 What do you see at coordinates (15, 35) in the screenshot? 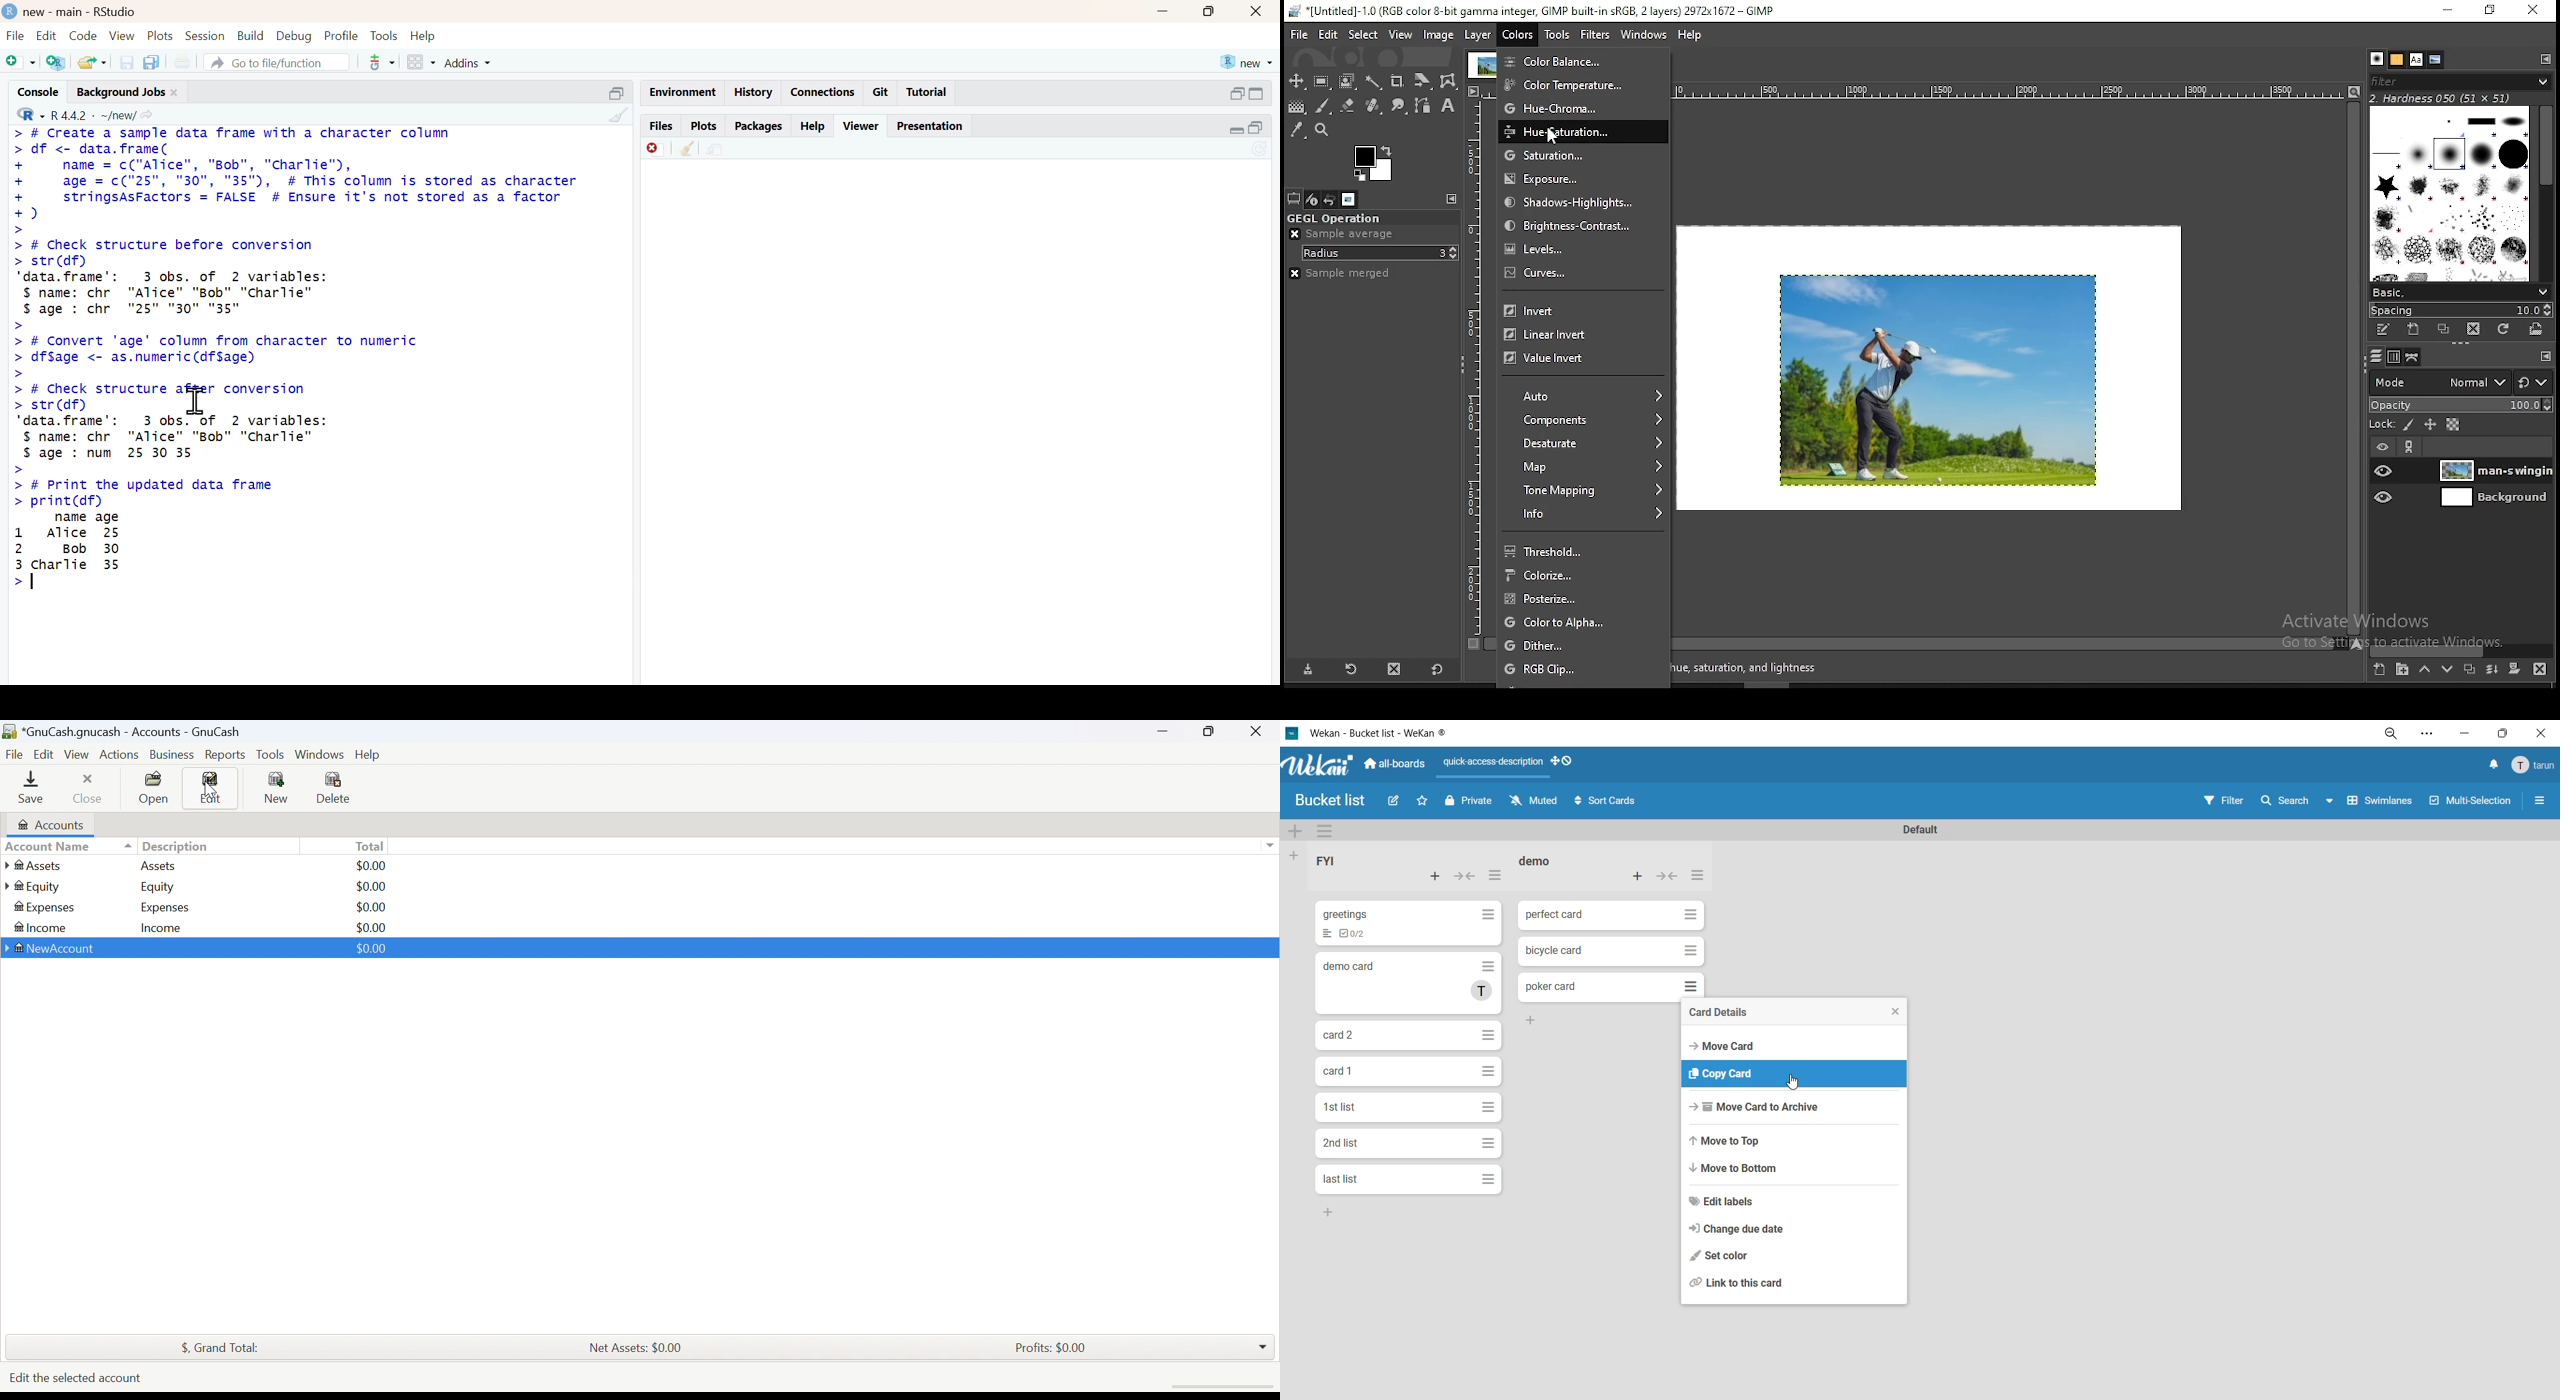
I see `file` at bounding box center [15, 35].